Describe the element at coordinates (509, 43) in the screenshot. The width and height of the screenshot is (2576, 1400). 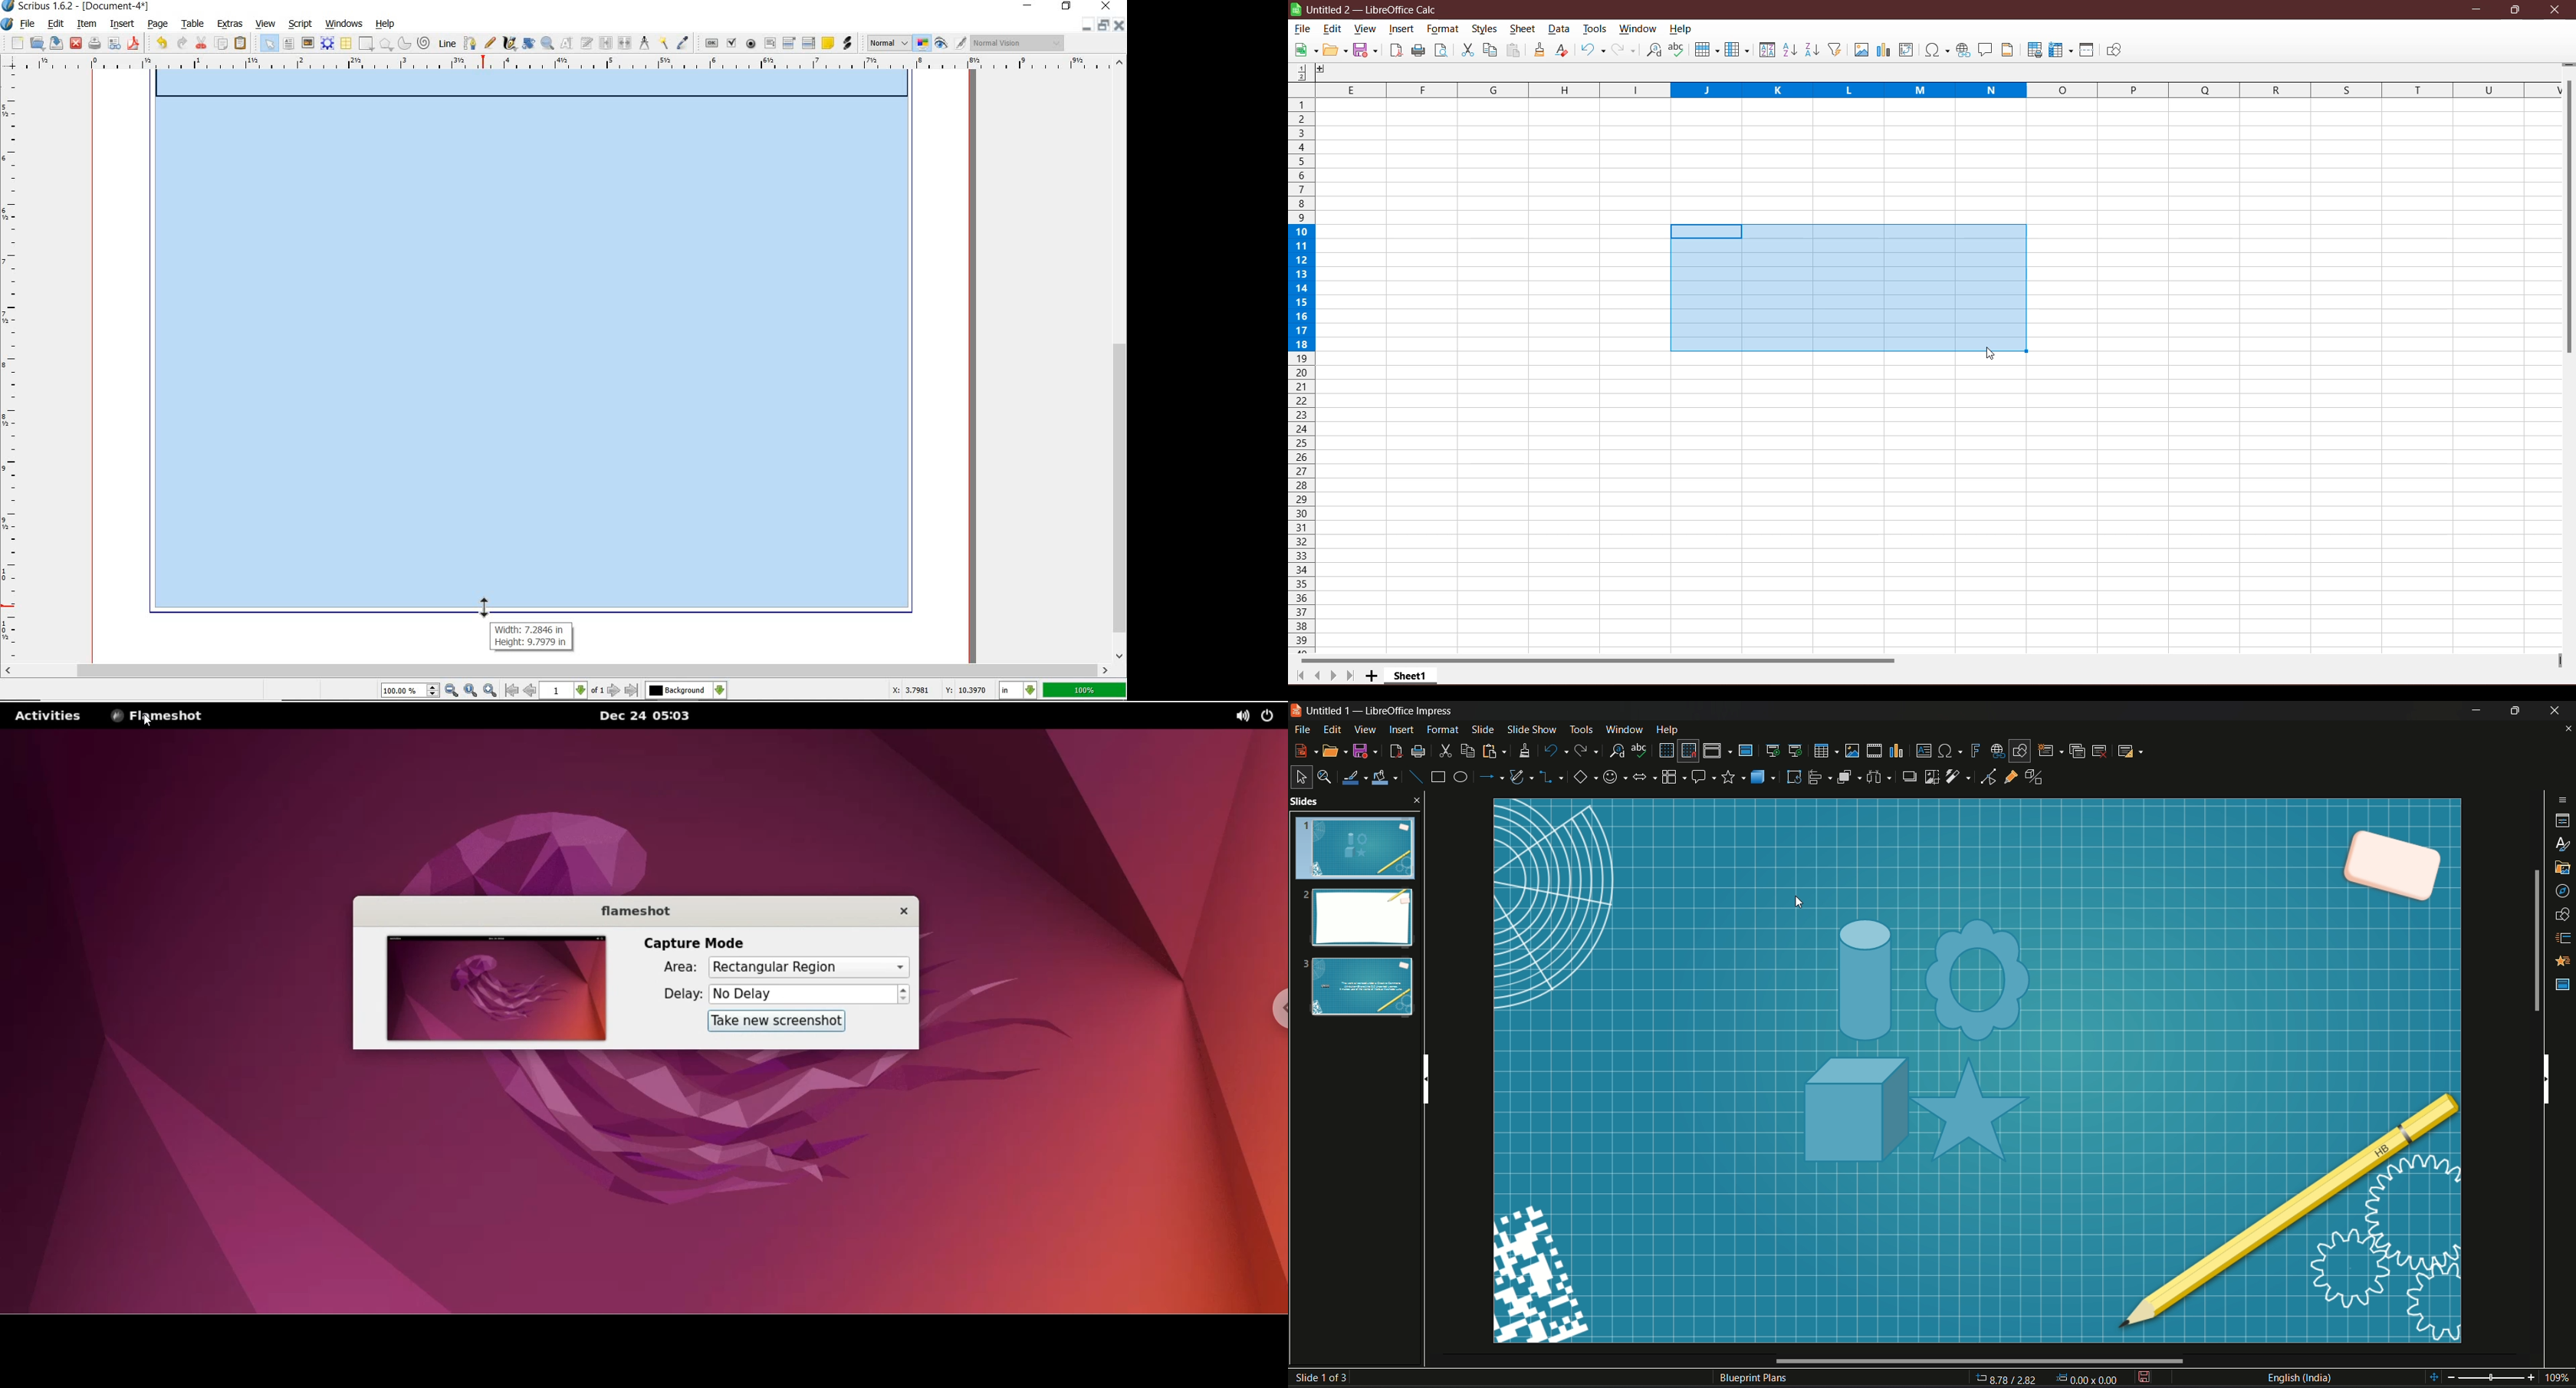
I see `calligraphic line` at that location.